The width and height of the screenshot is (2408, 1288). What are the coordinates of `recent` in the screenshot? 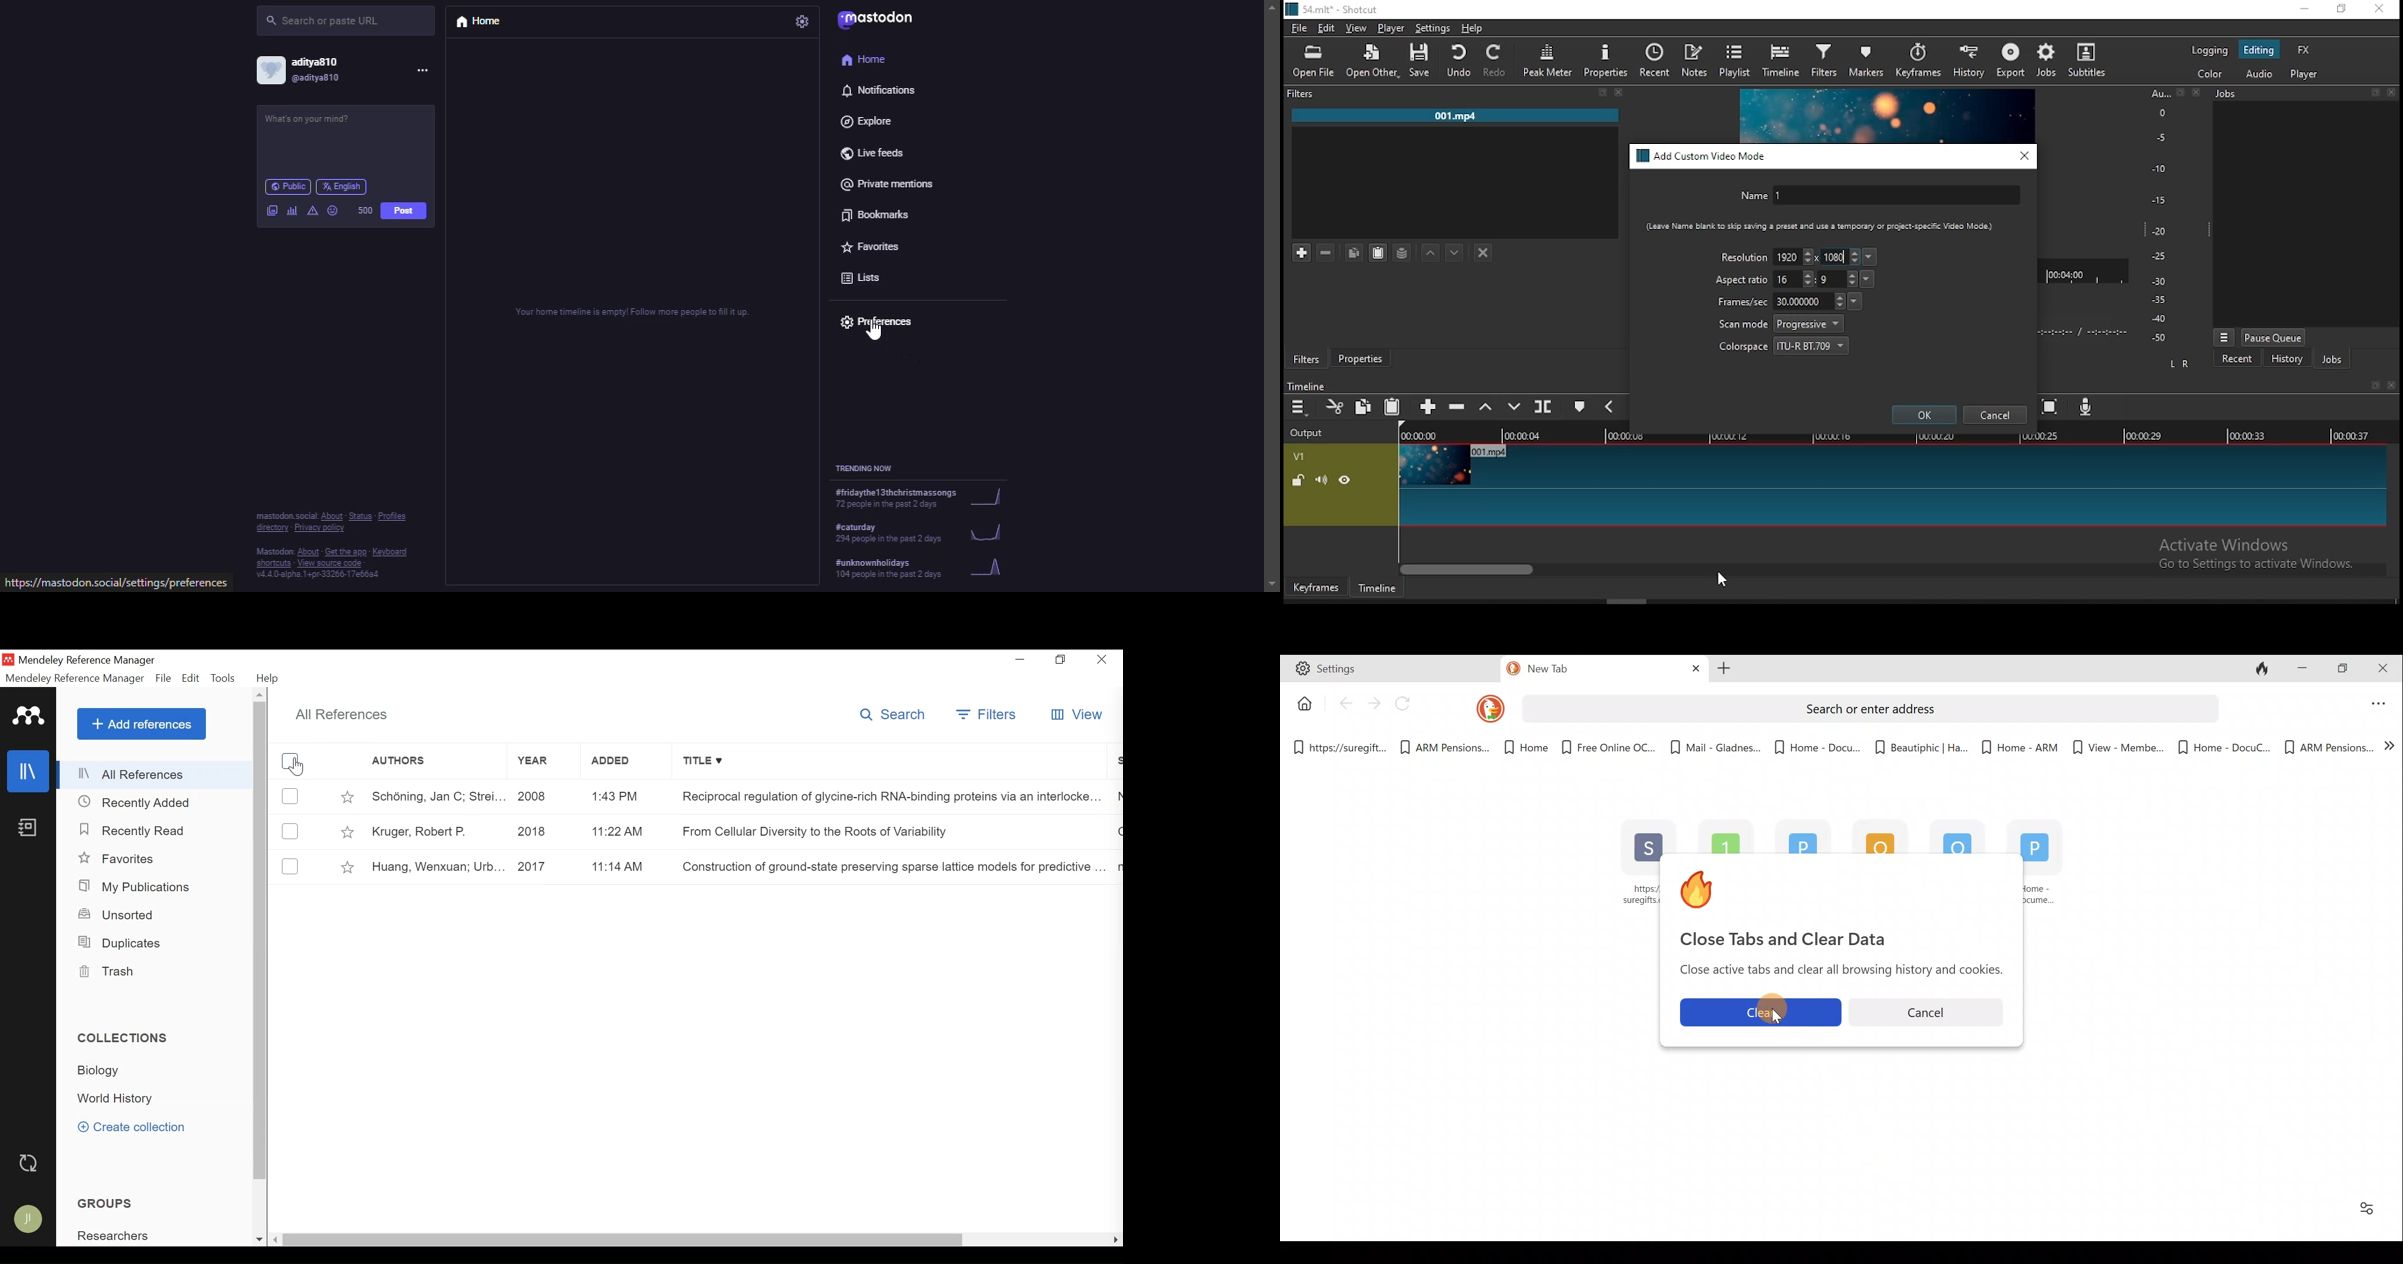 It's located at (2238, 359).